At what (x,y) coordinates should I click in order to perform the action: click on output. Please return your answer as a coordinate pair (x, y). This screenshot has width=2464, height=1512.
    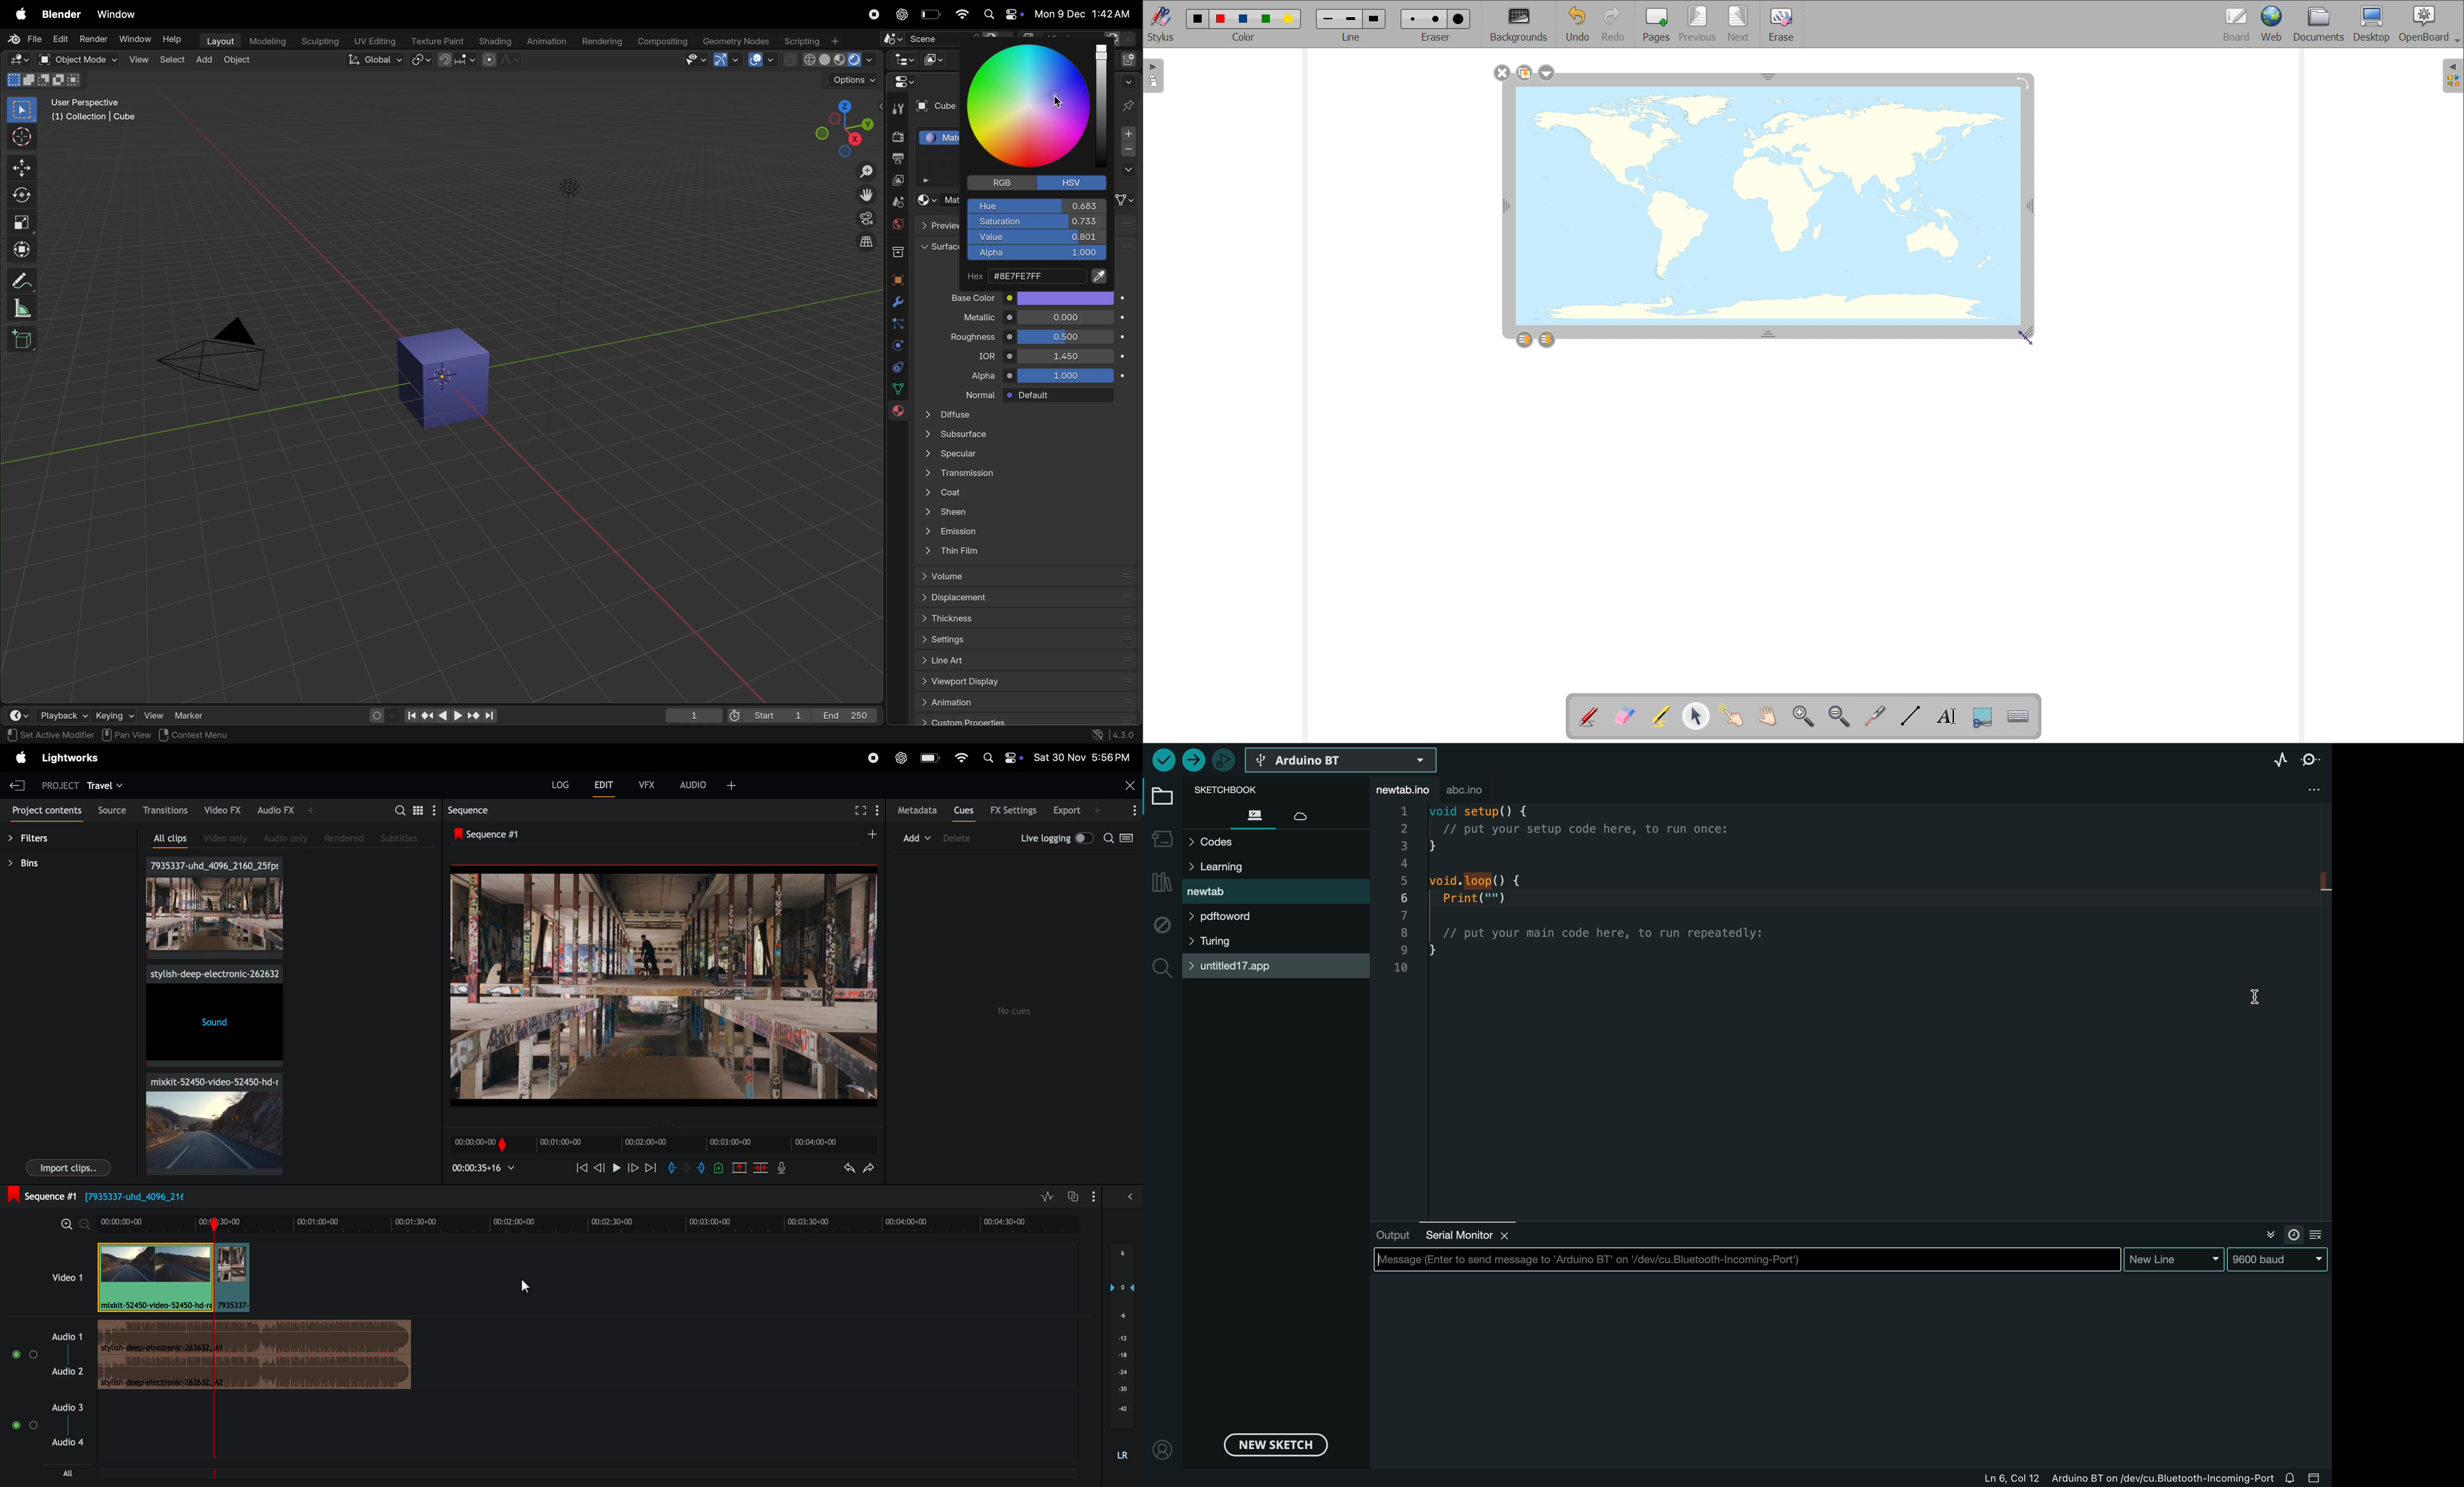
    Looking at the image, I should click on (1395, 1236).